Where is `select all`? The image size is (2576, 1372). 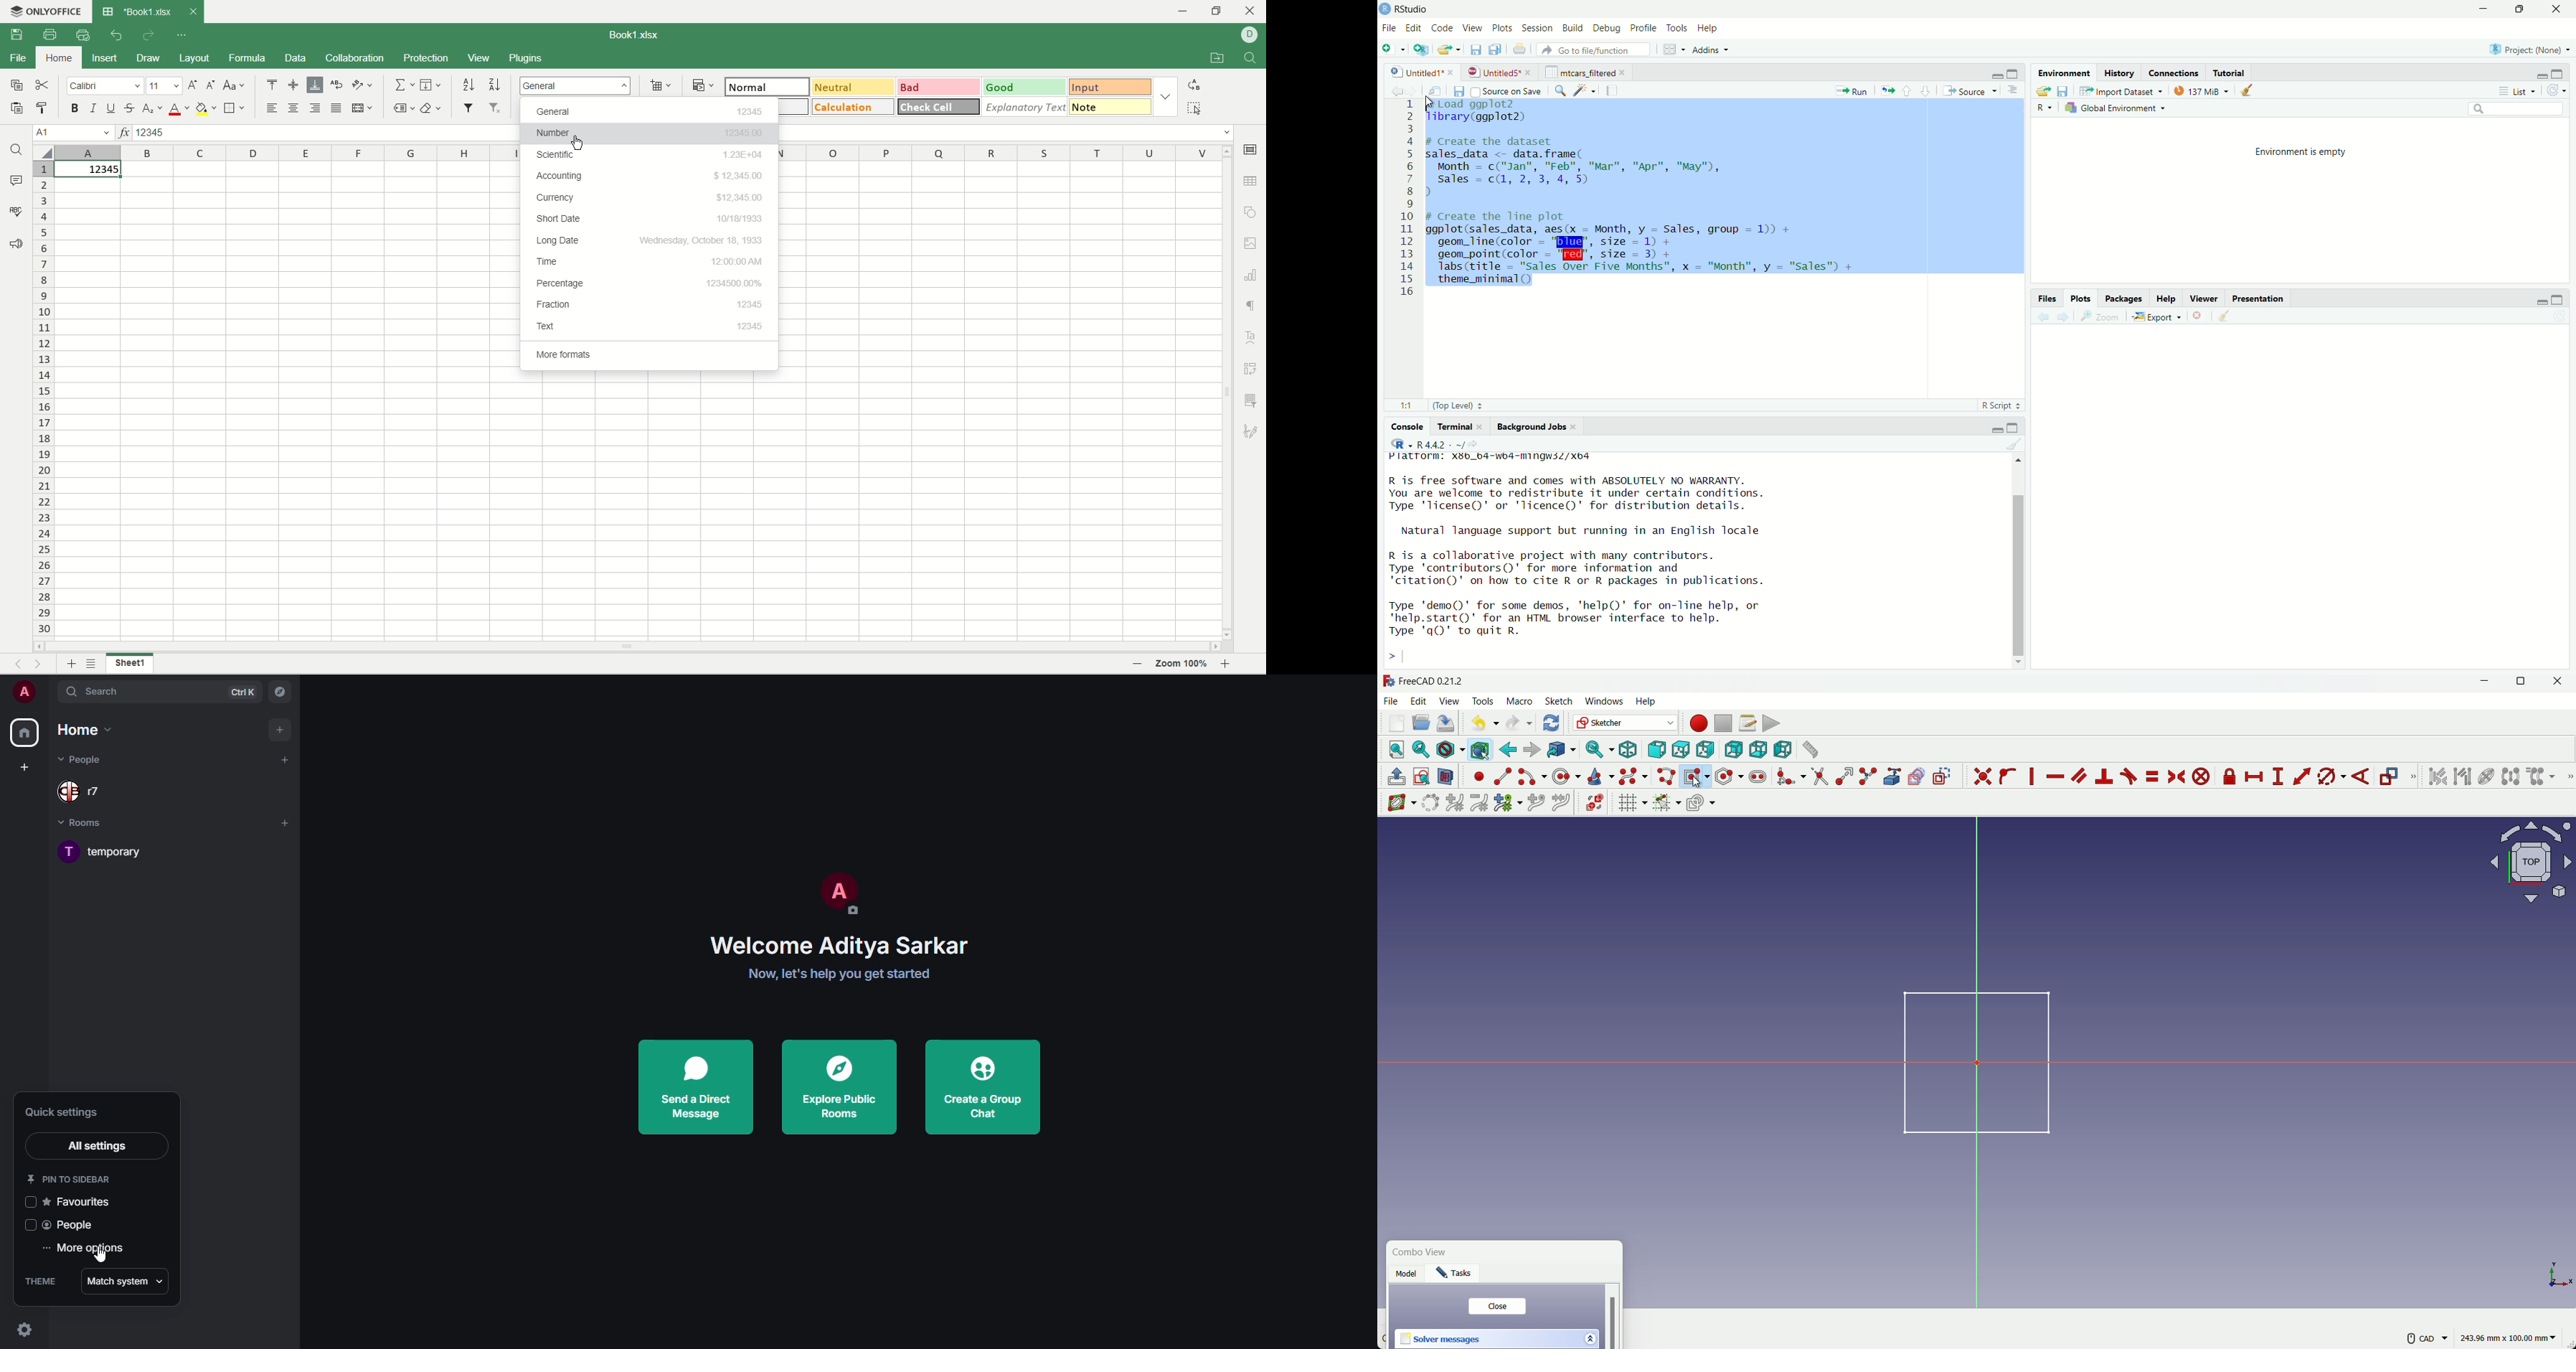 select all is located at coordinates (1196, 110).